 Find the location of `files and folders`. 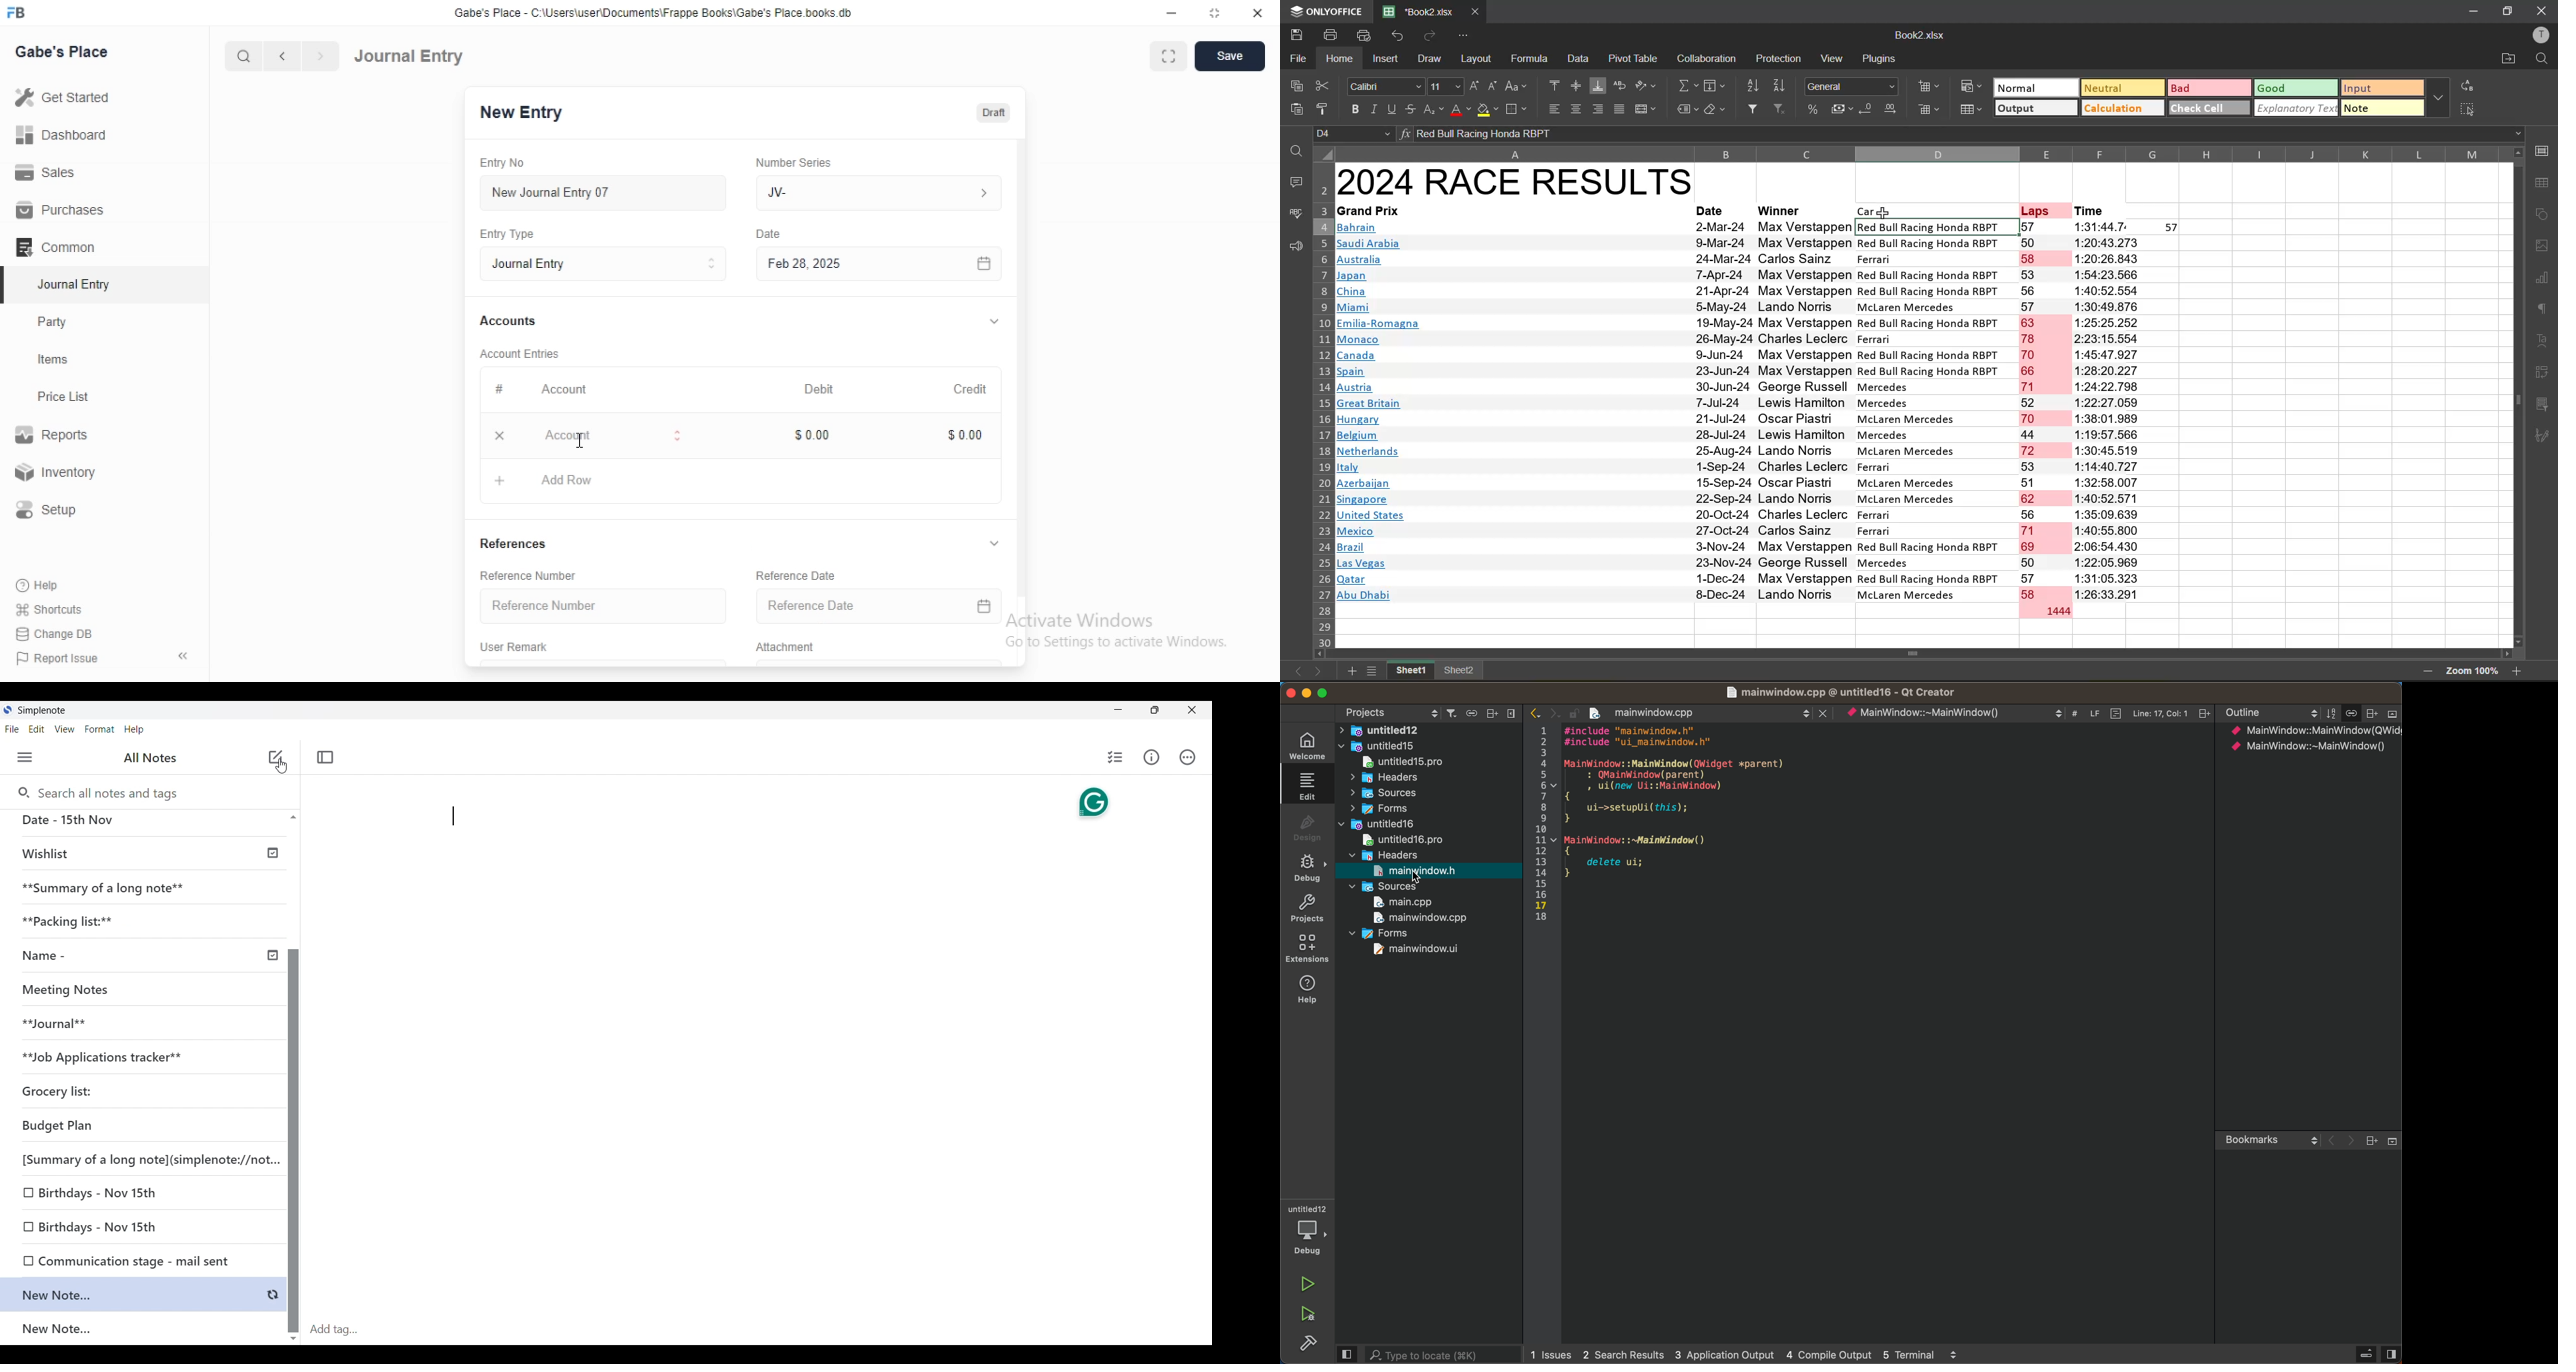

files and folders is located at coordinates (1429, 841).